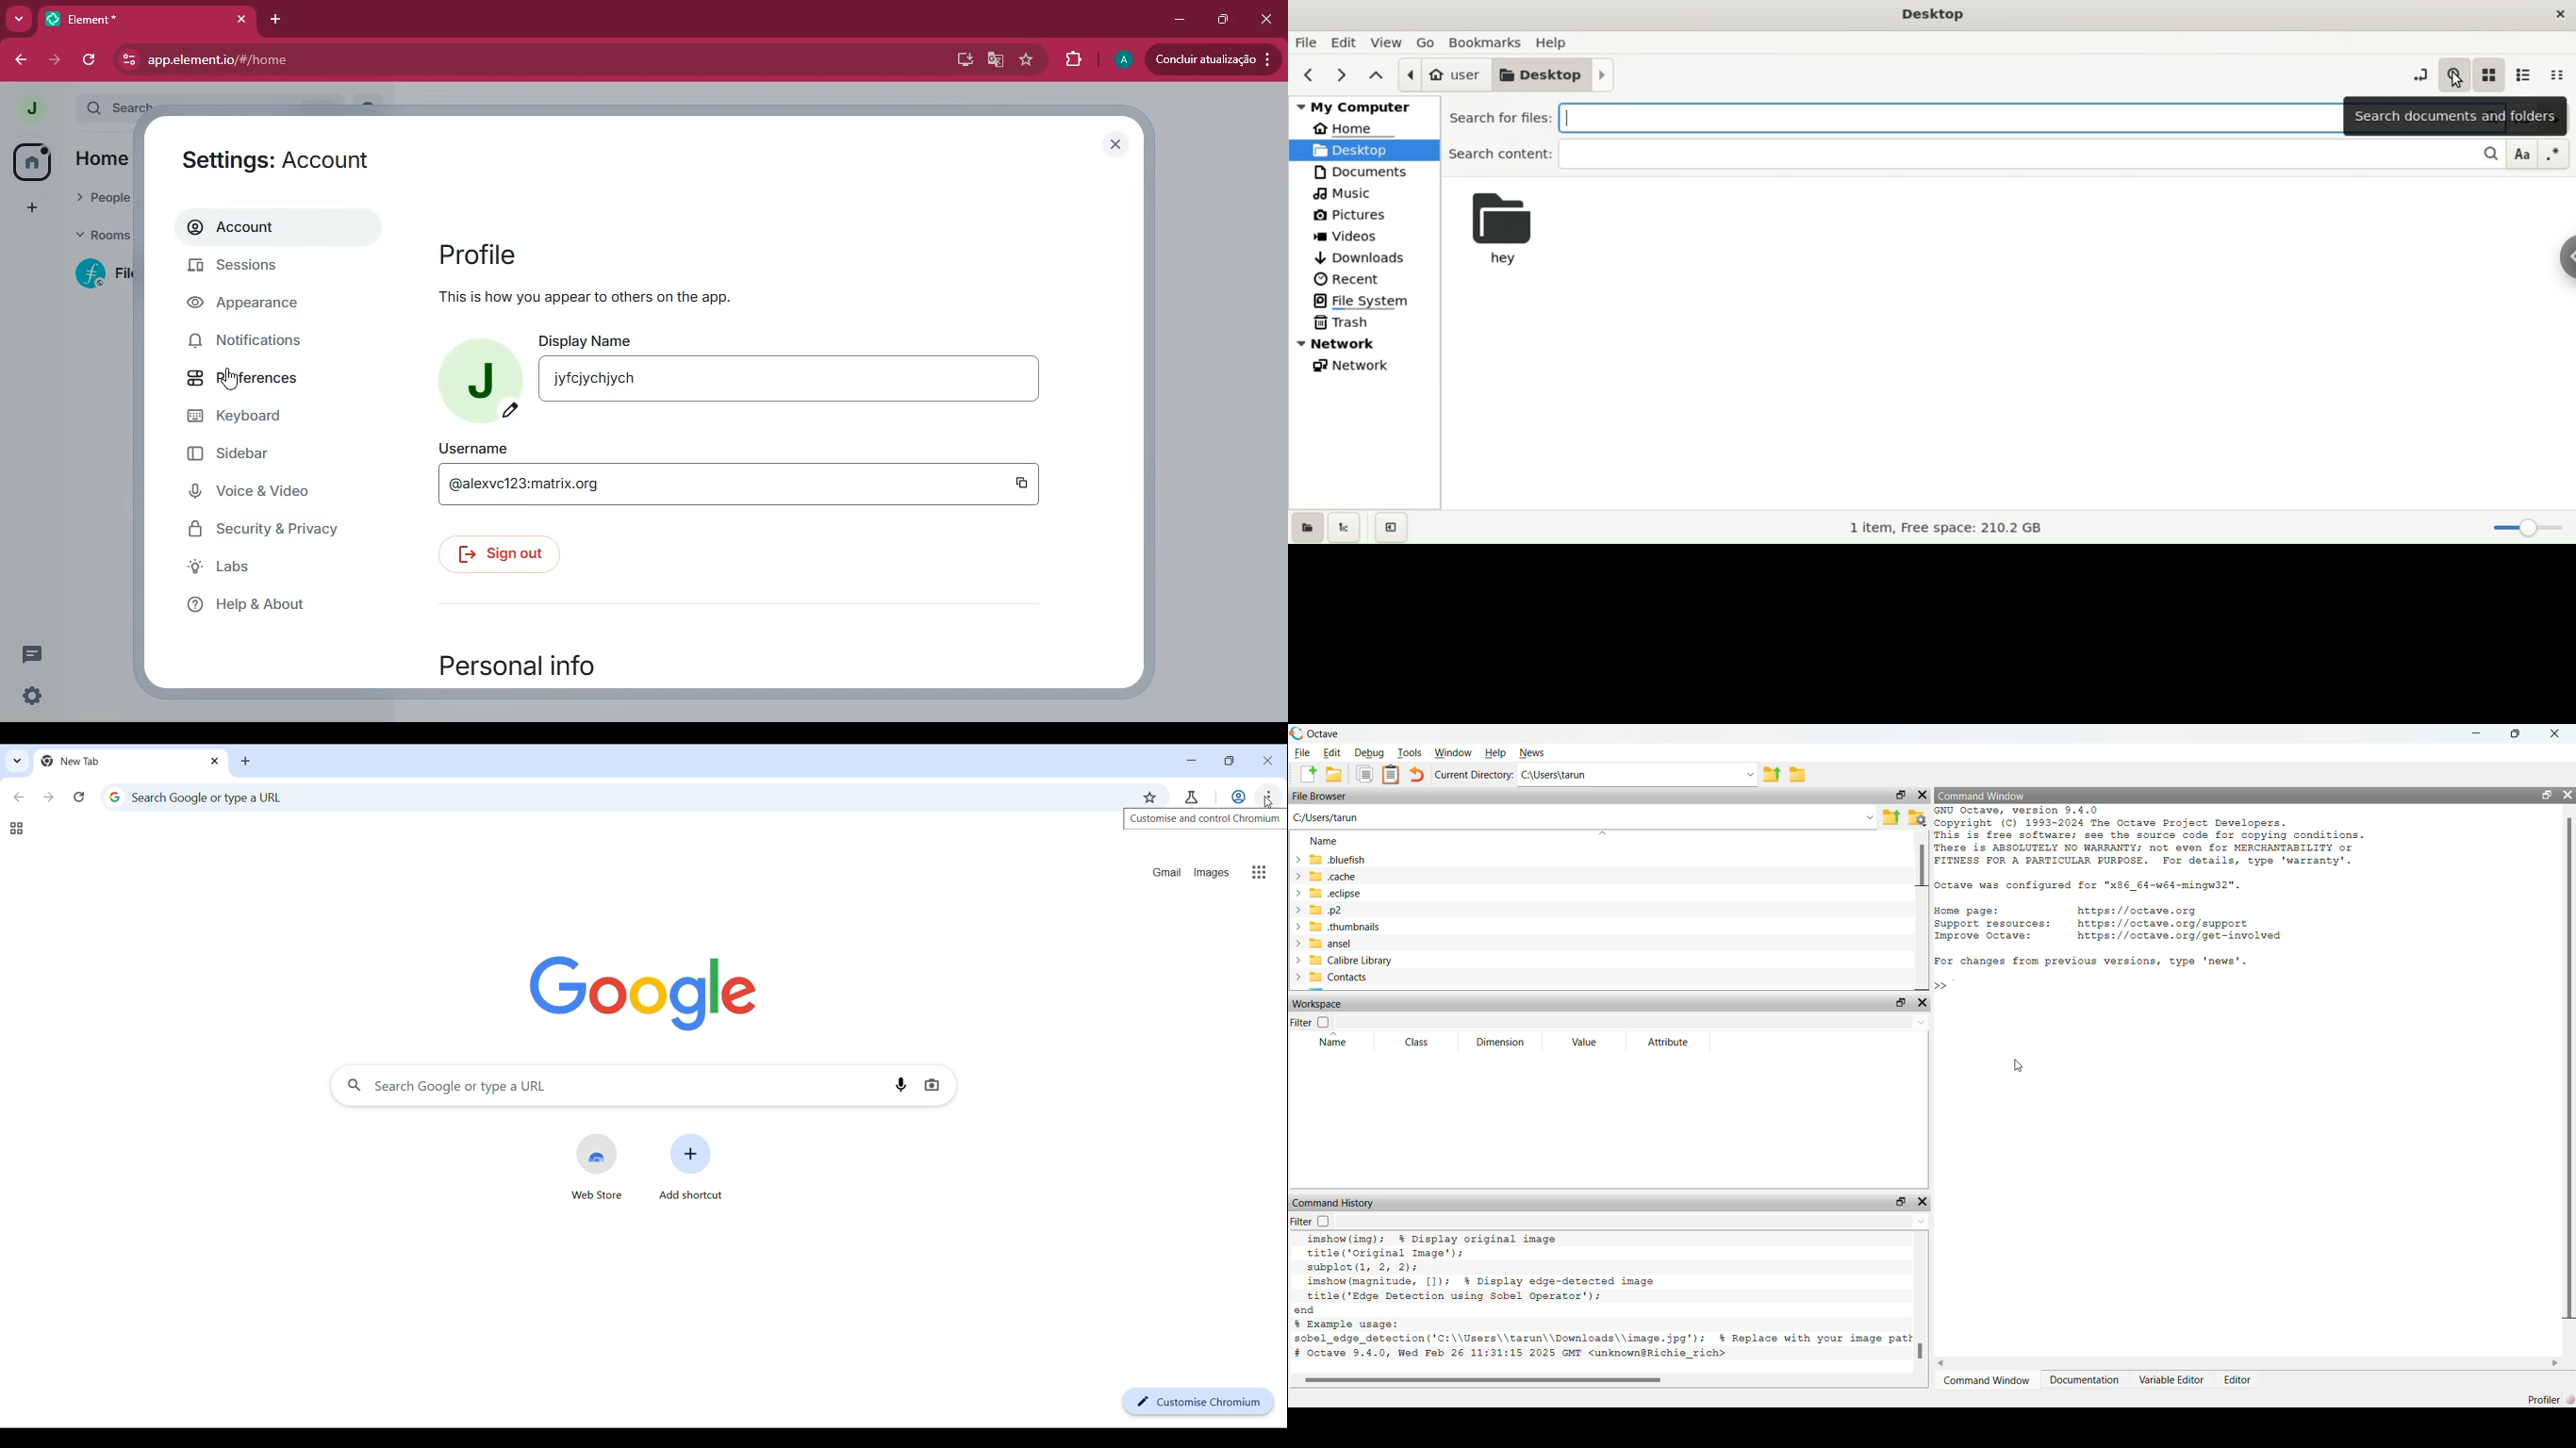 This screenshot has width=2576, height=1456. What do you see at coordinates (246, 761) in the screenshot?
I see `Open a new tab` at bounding box center [246, 761].